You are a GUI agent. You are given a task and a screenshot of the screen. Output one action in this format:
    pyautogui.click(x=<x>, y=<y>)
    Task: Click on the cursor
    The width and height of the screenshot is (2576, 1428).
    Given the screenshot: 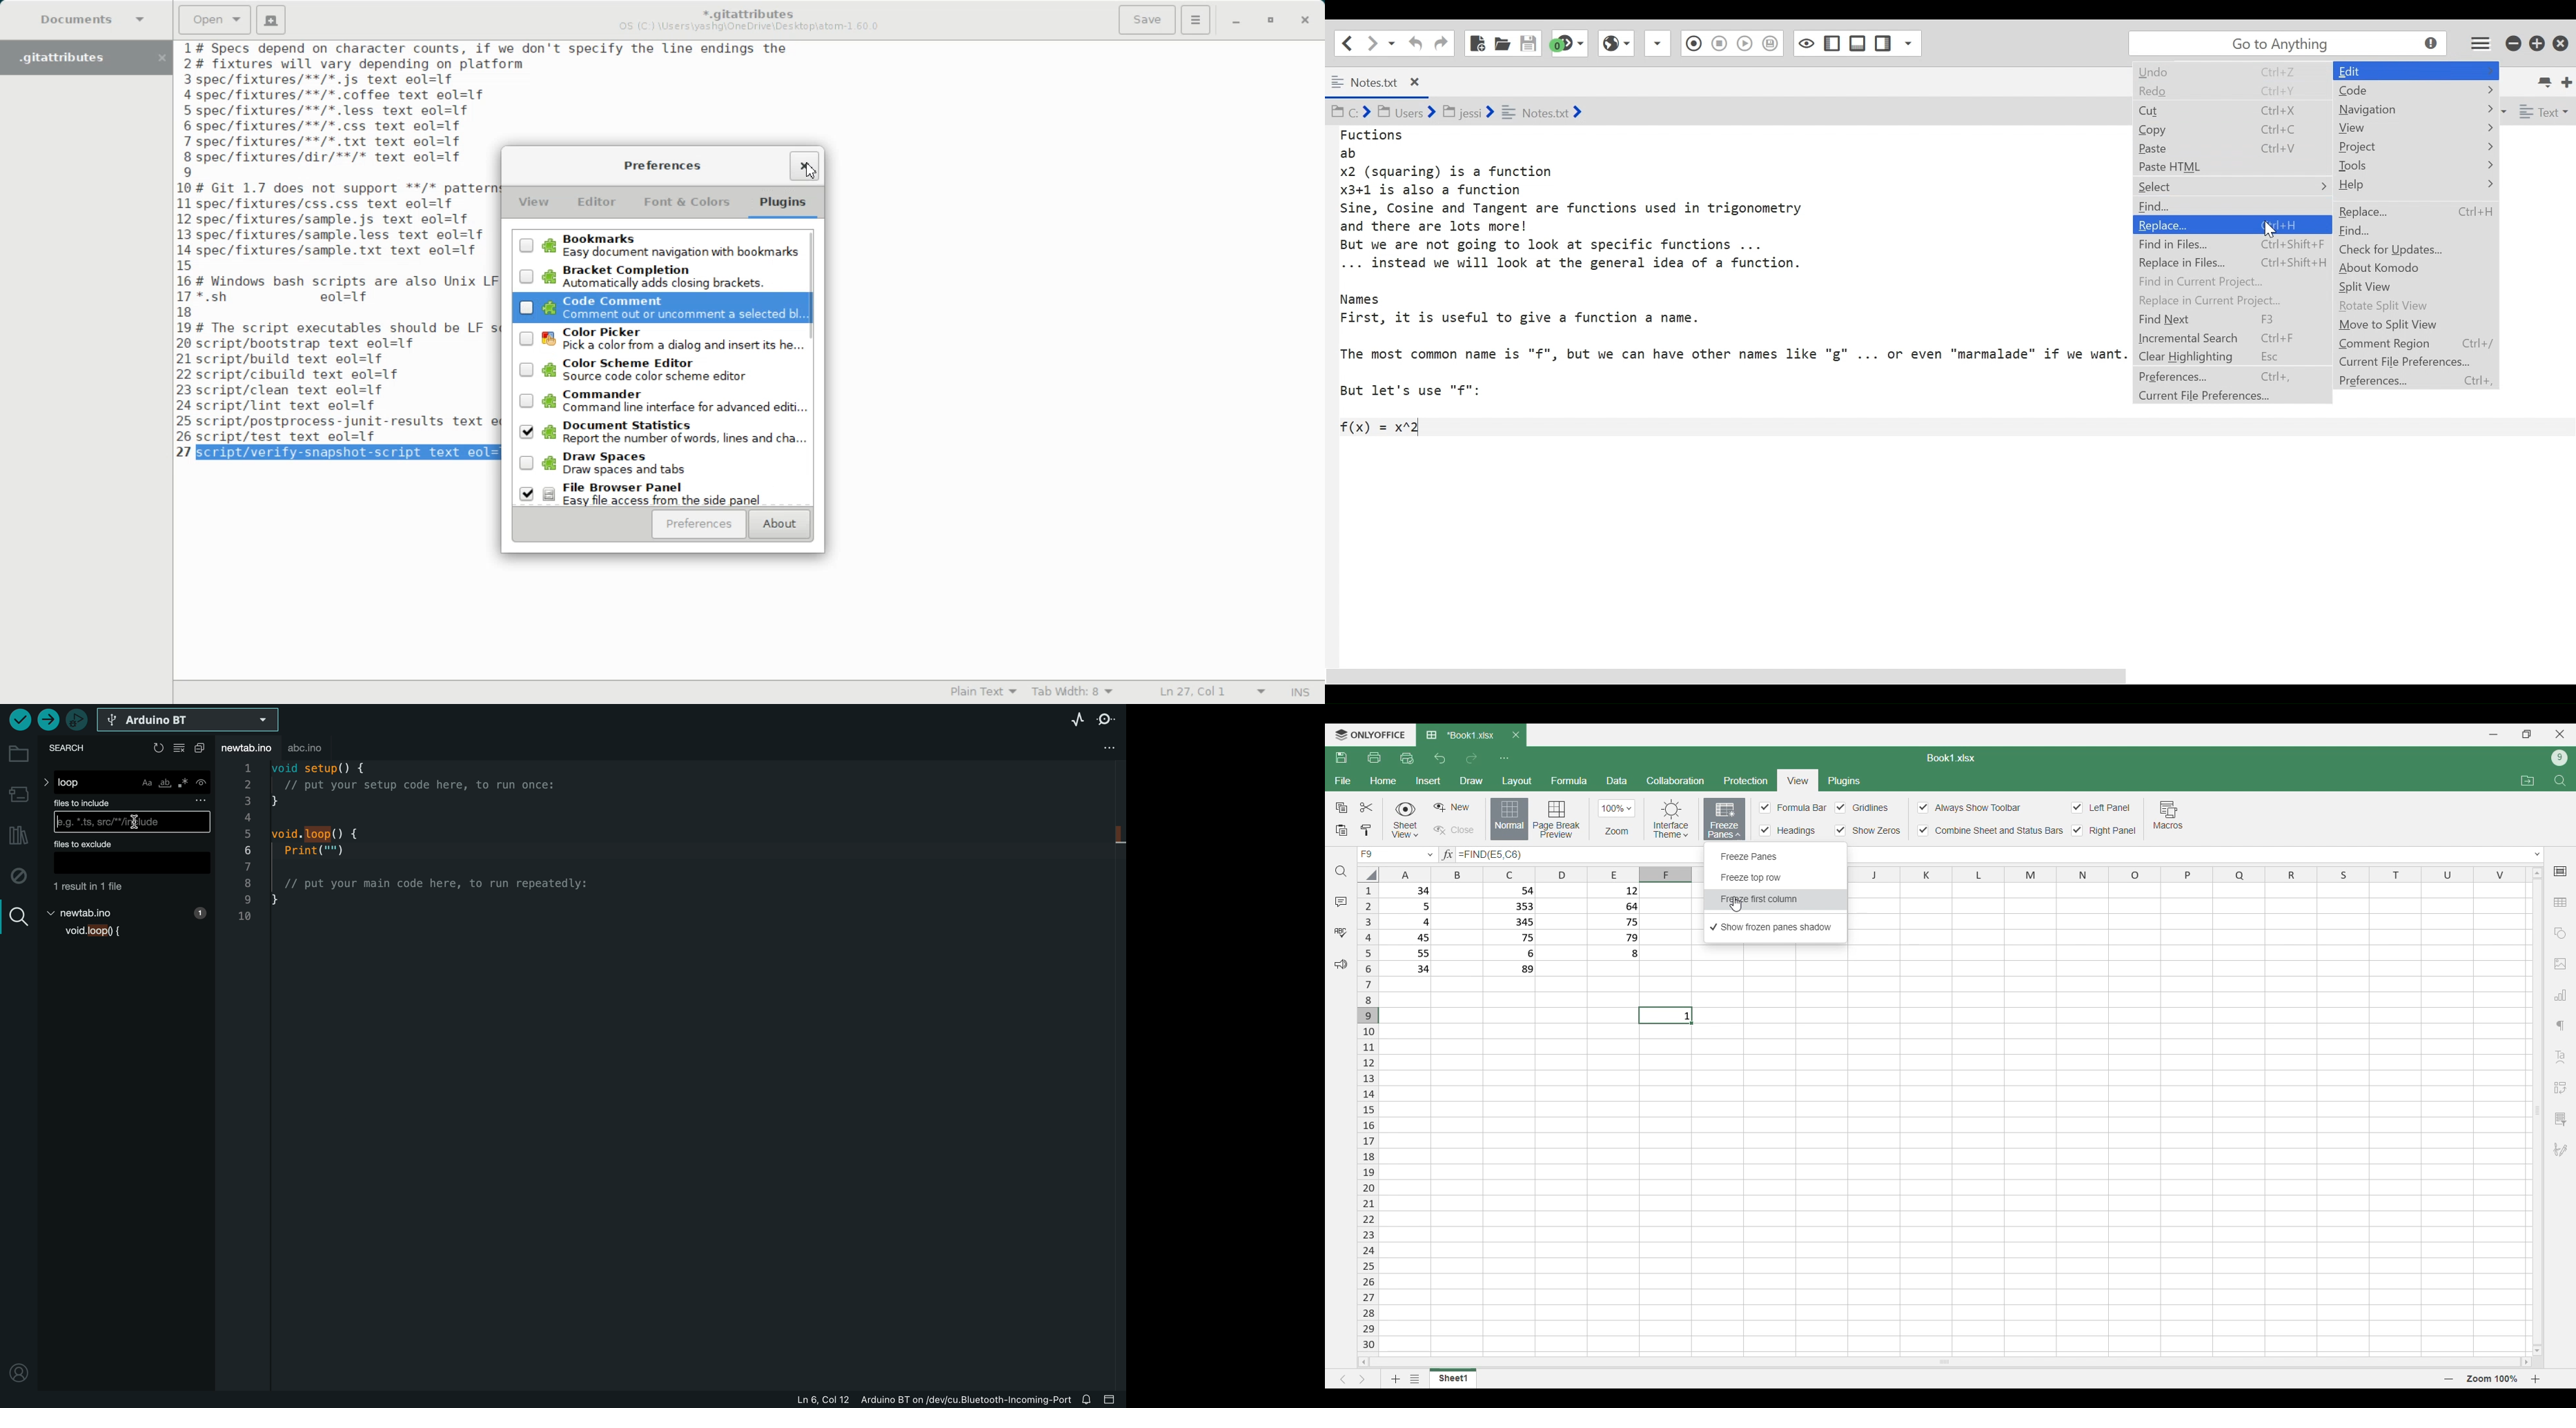 What is the action you would take?
    pyautogui.click(x=809, y=175)
    